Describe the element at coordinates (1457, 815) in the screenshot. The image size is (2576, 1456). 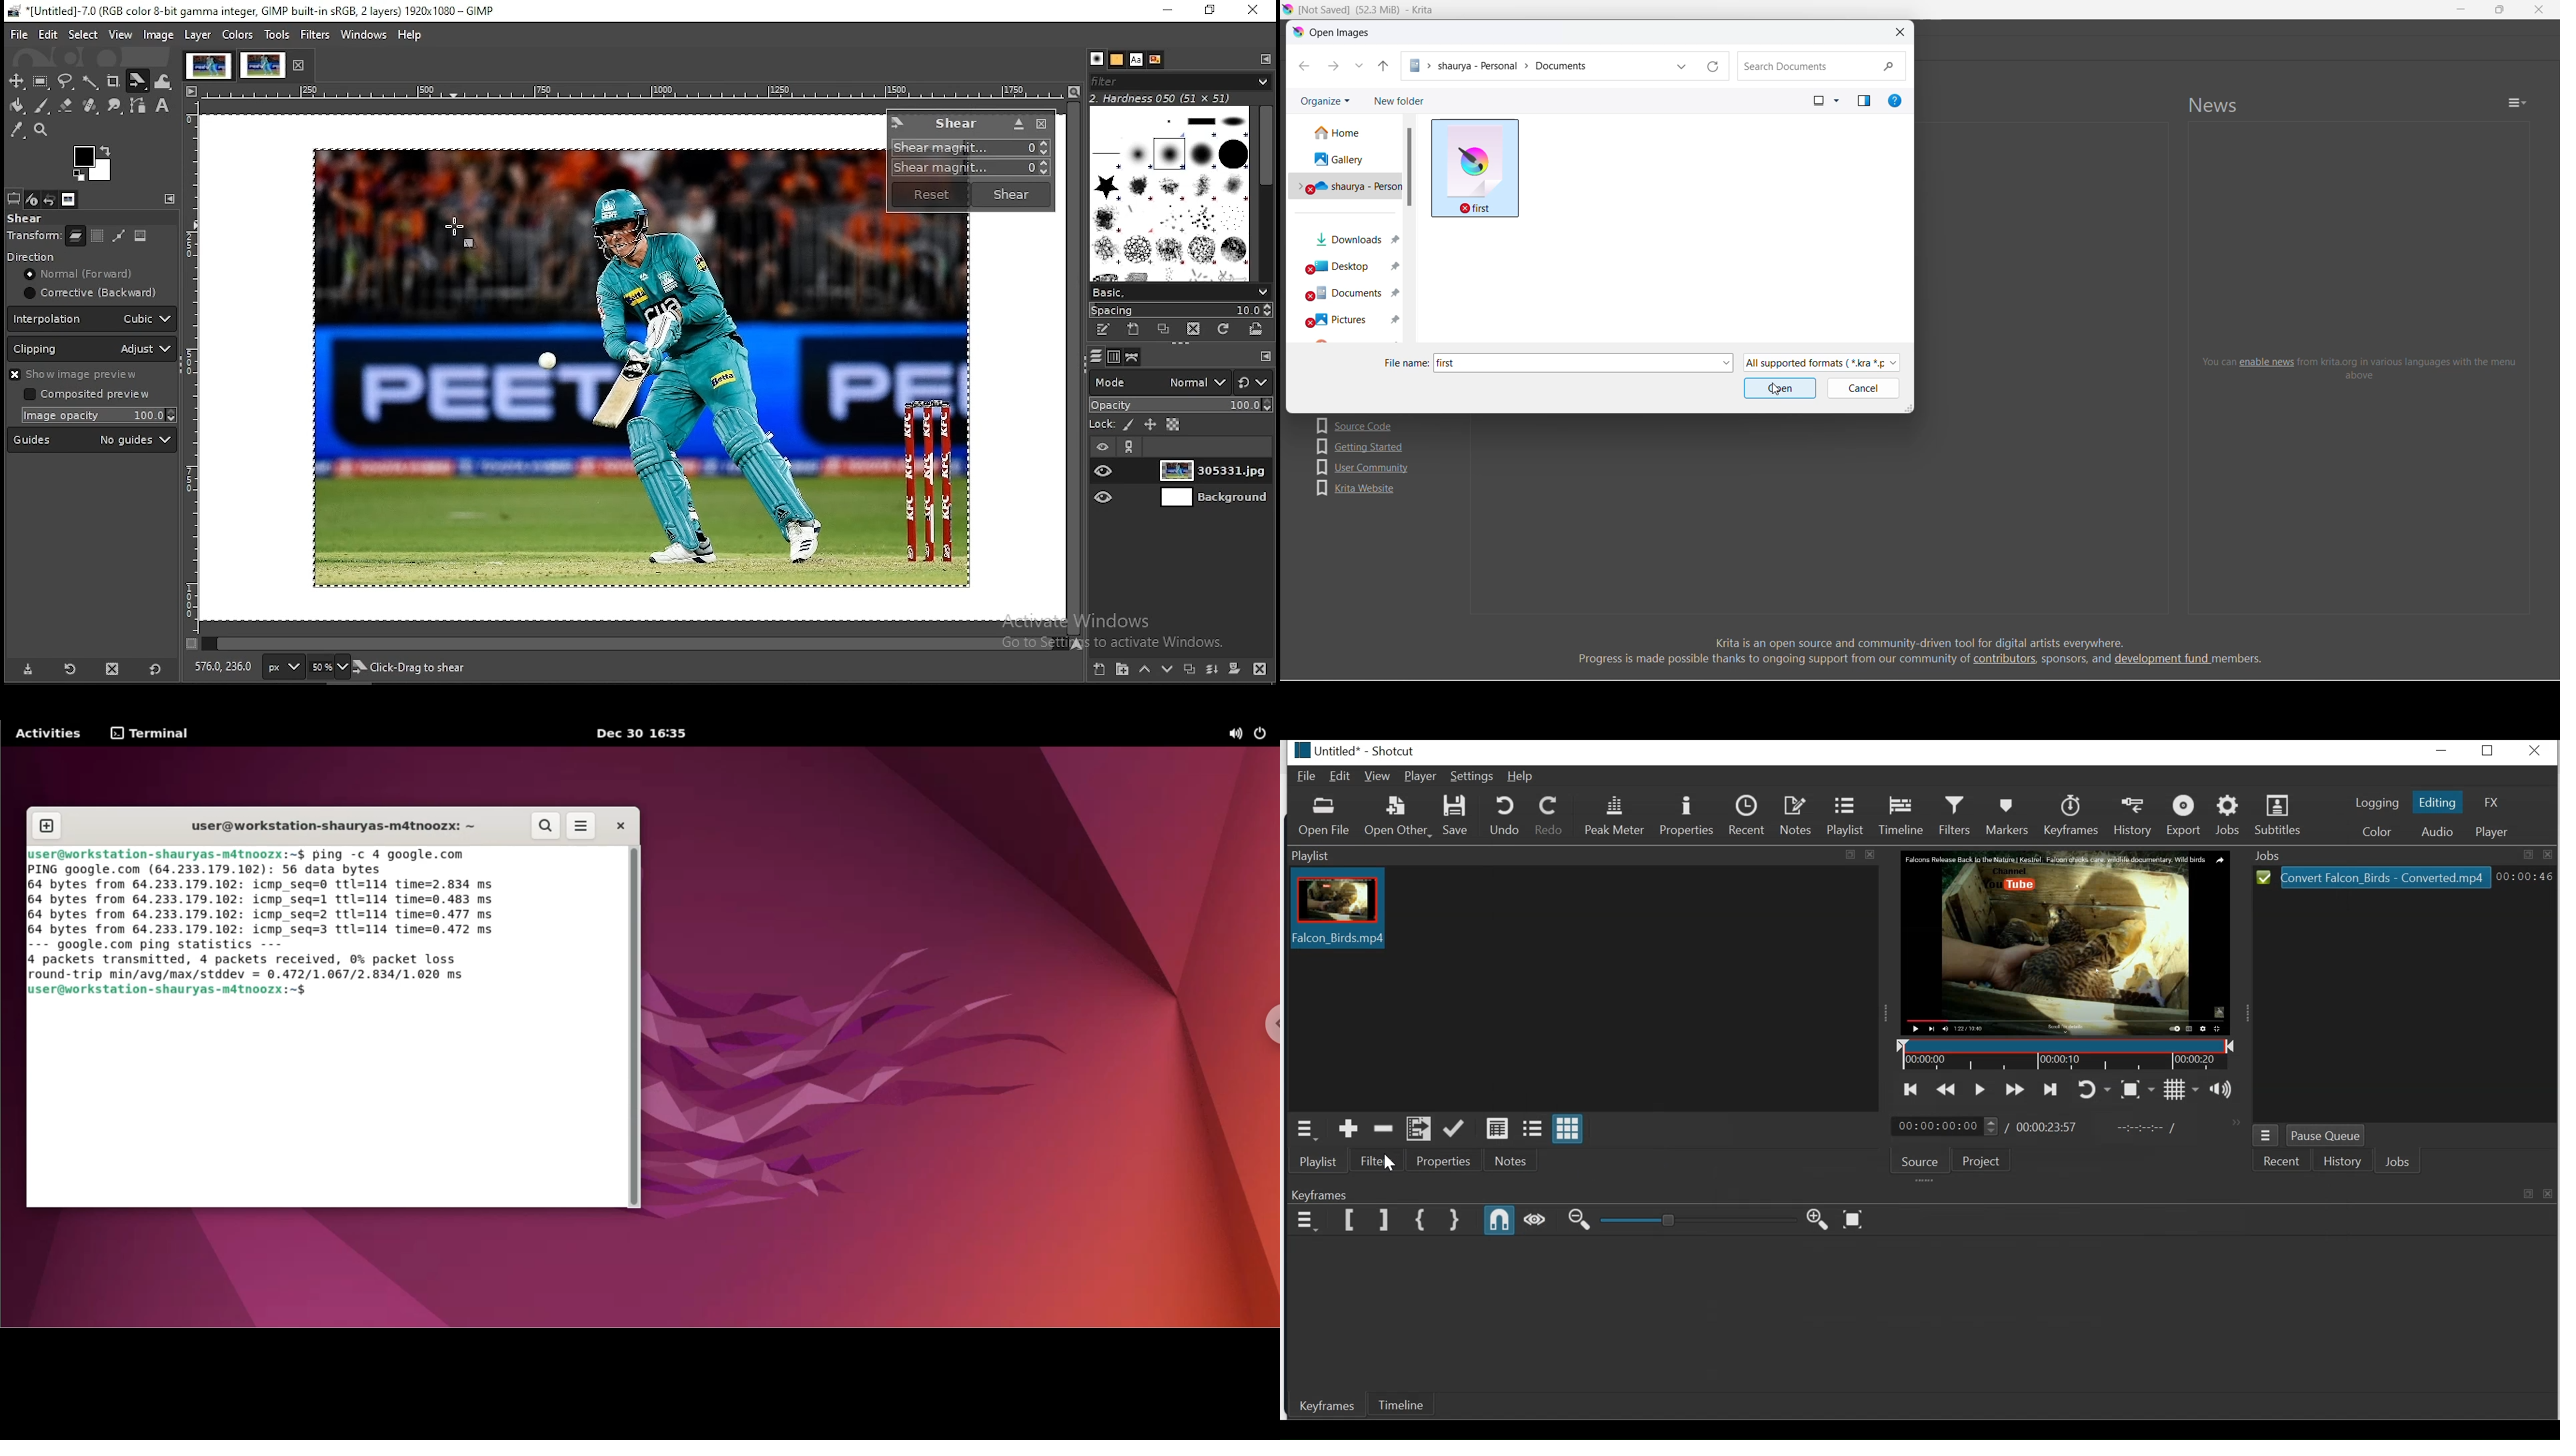
I see `Save` at that location.